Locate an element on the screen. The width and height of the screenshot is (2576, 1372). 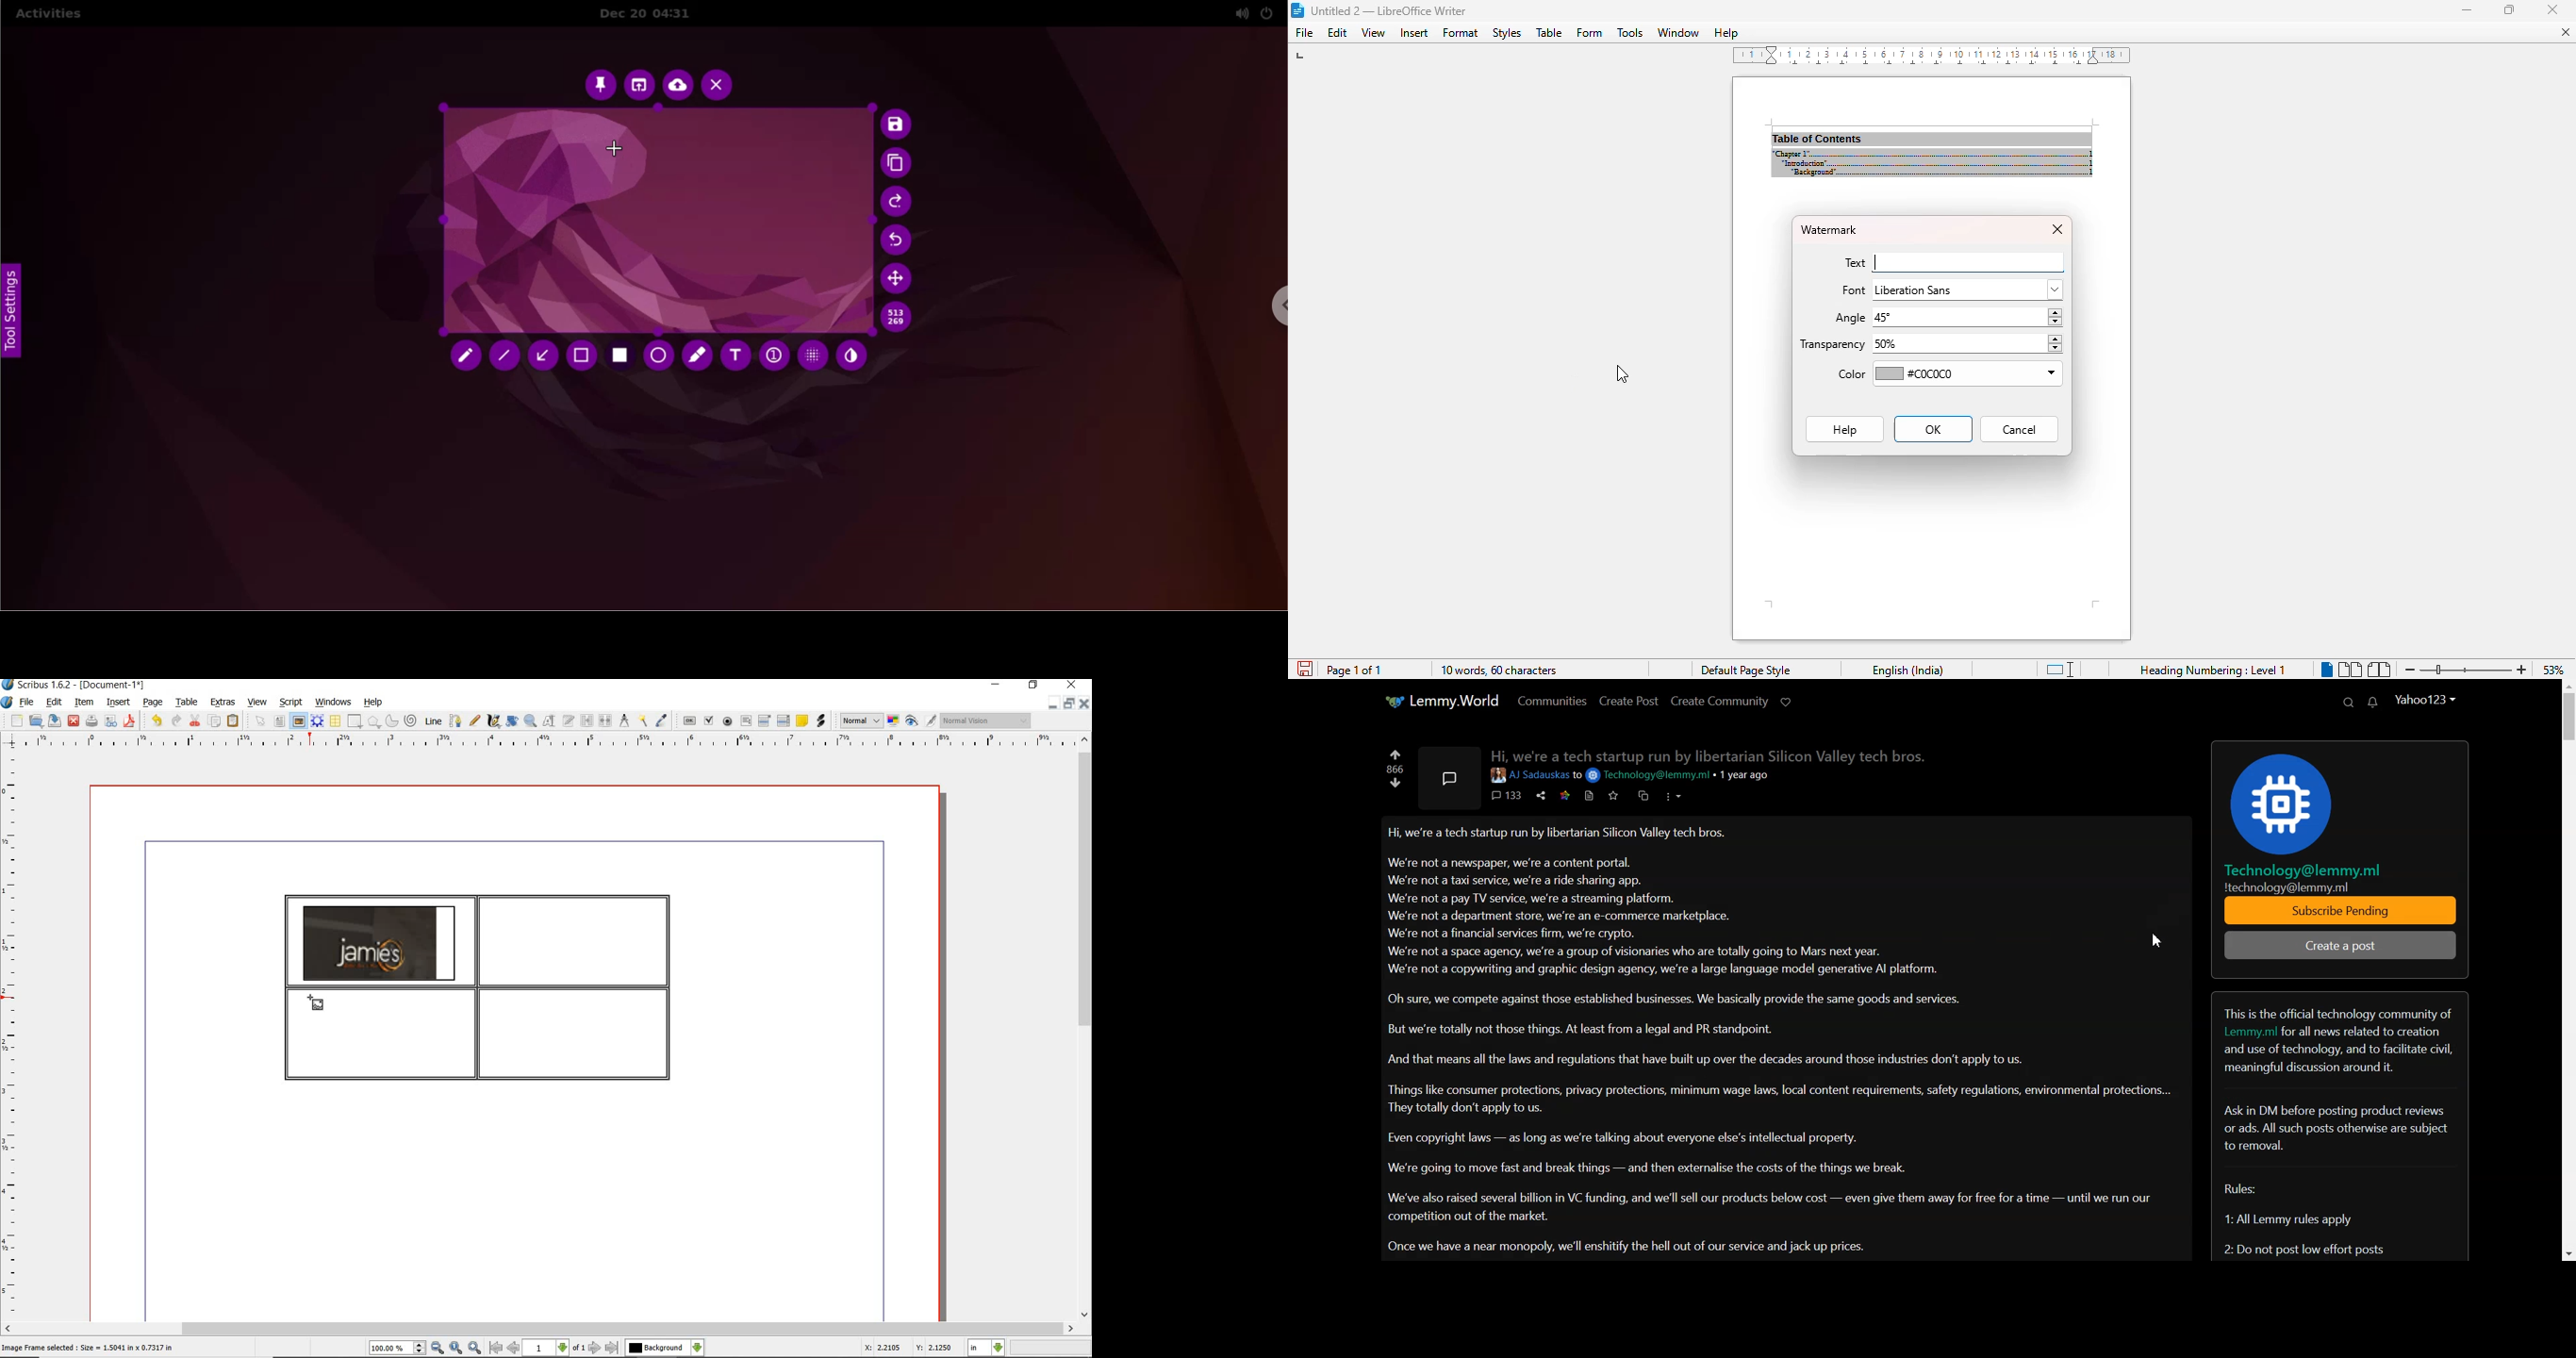
liberation sans is located at coordinates (1969, 290).